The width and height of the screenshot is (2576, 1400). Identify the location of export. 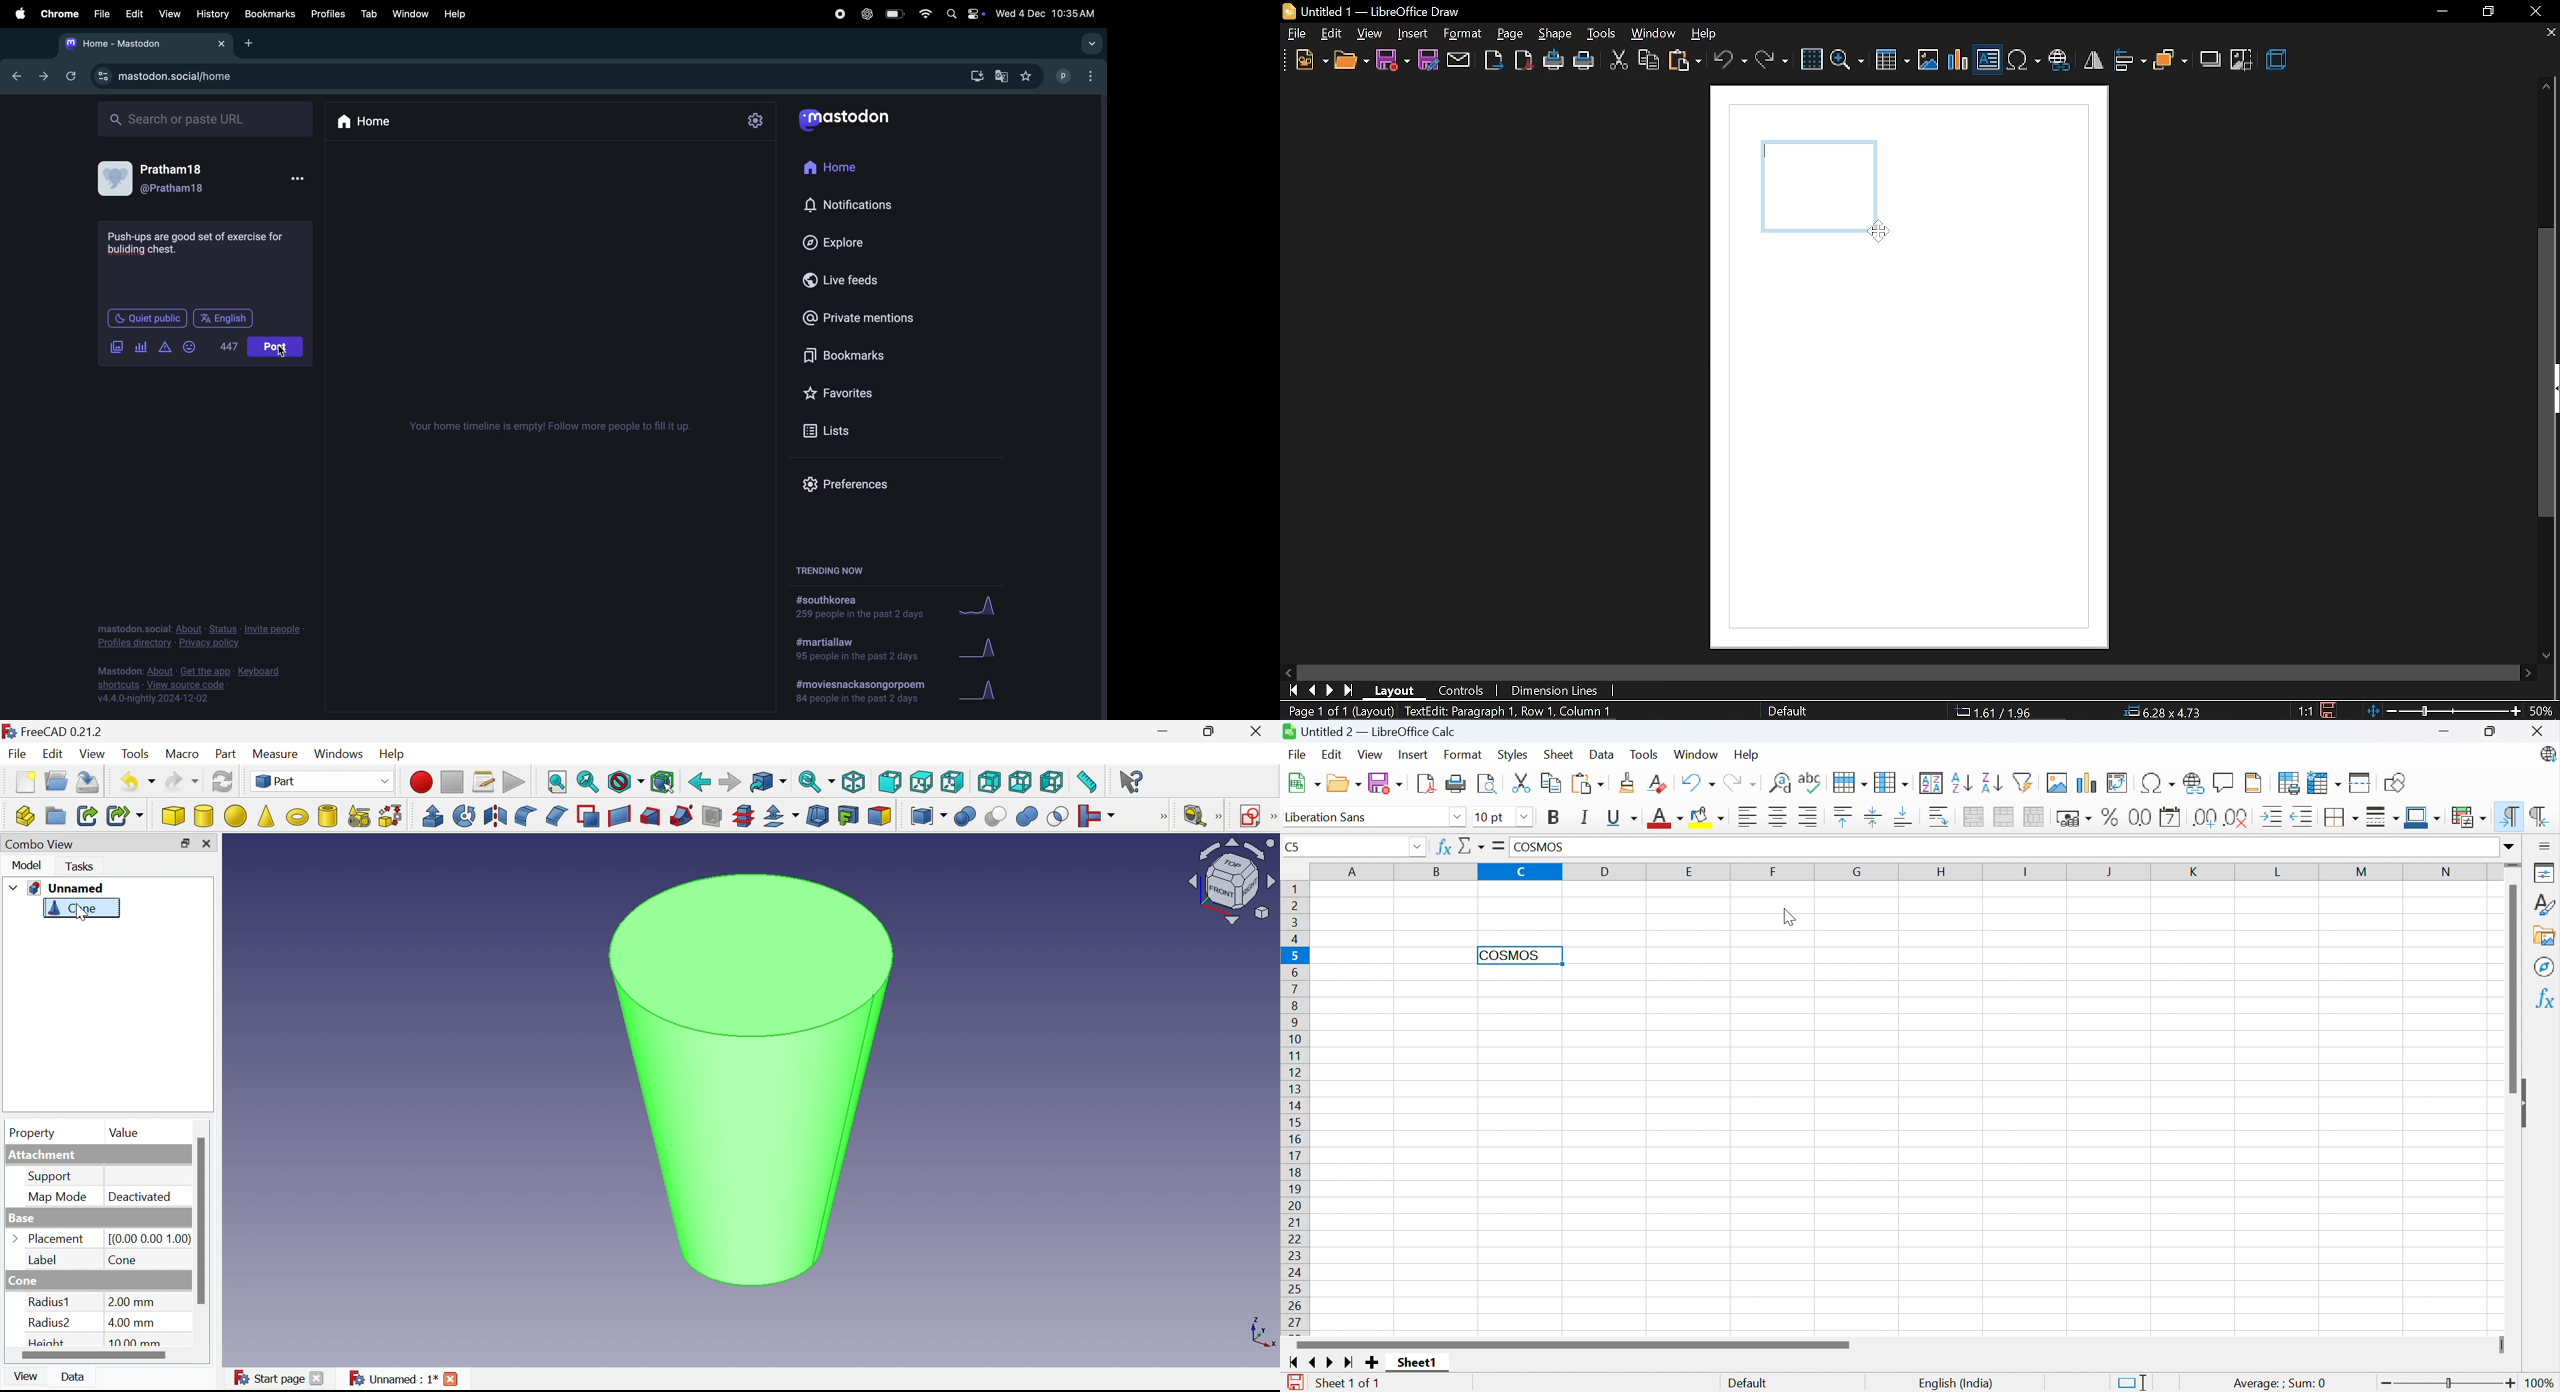
(1493, 60).